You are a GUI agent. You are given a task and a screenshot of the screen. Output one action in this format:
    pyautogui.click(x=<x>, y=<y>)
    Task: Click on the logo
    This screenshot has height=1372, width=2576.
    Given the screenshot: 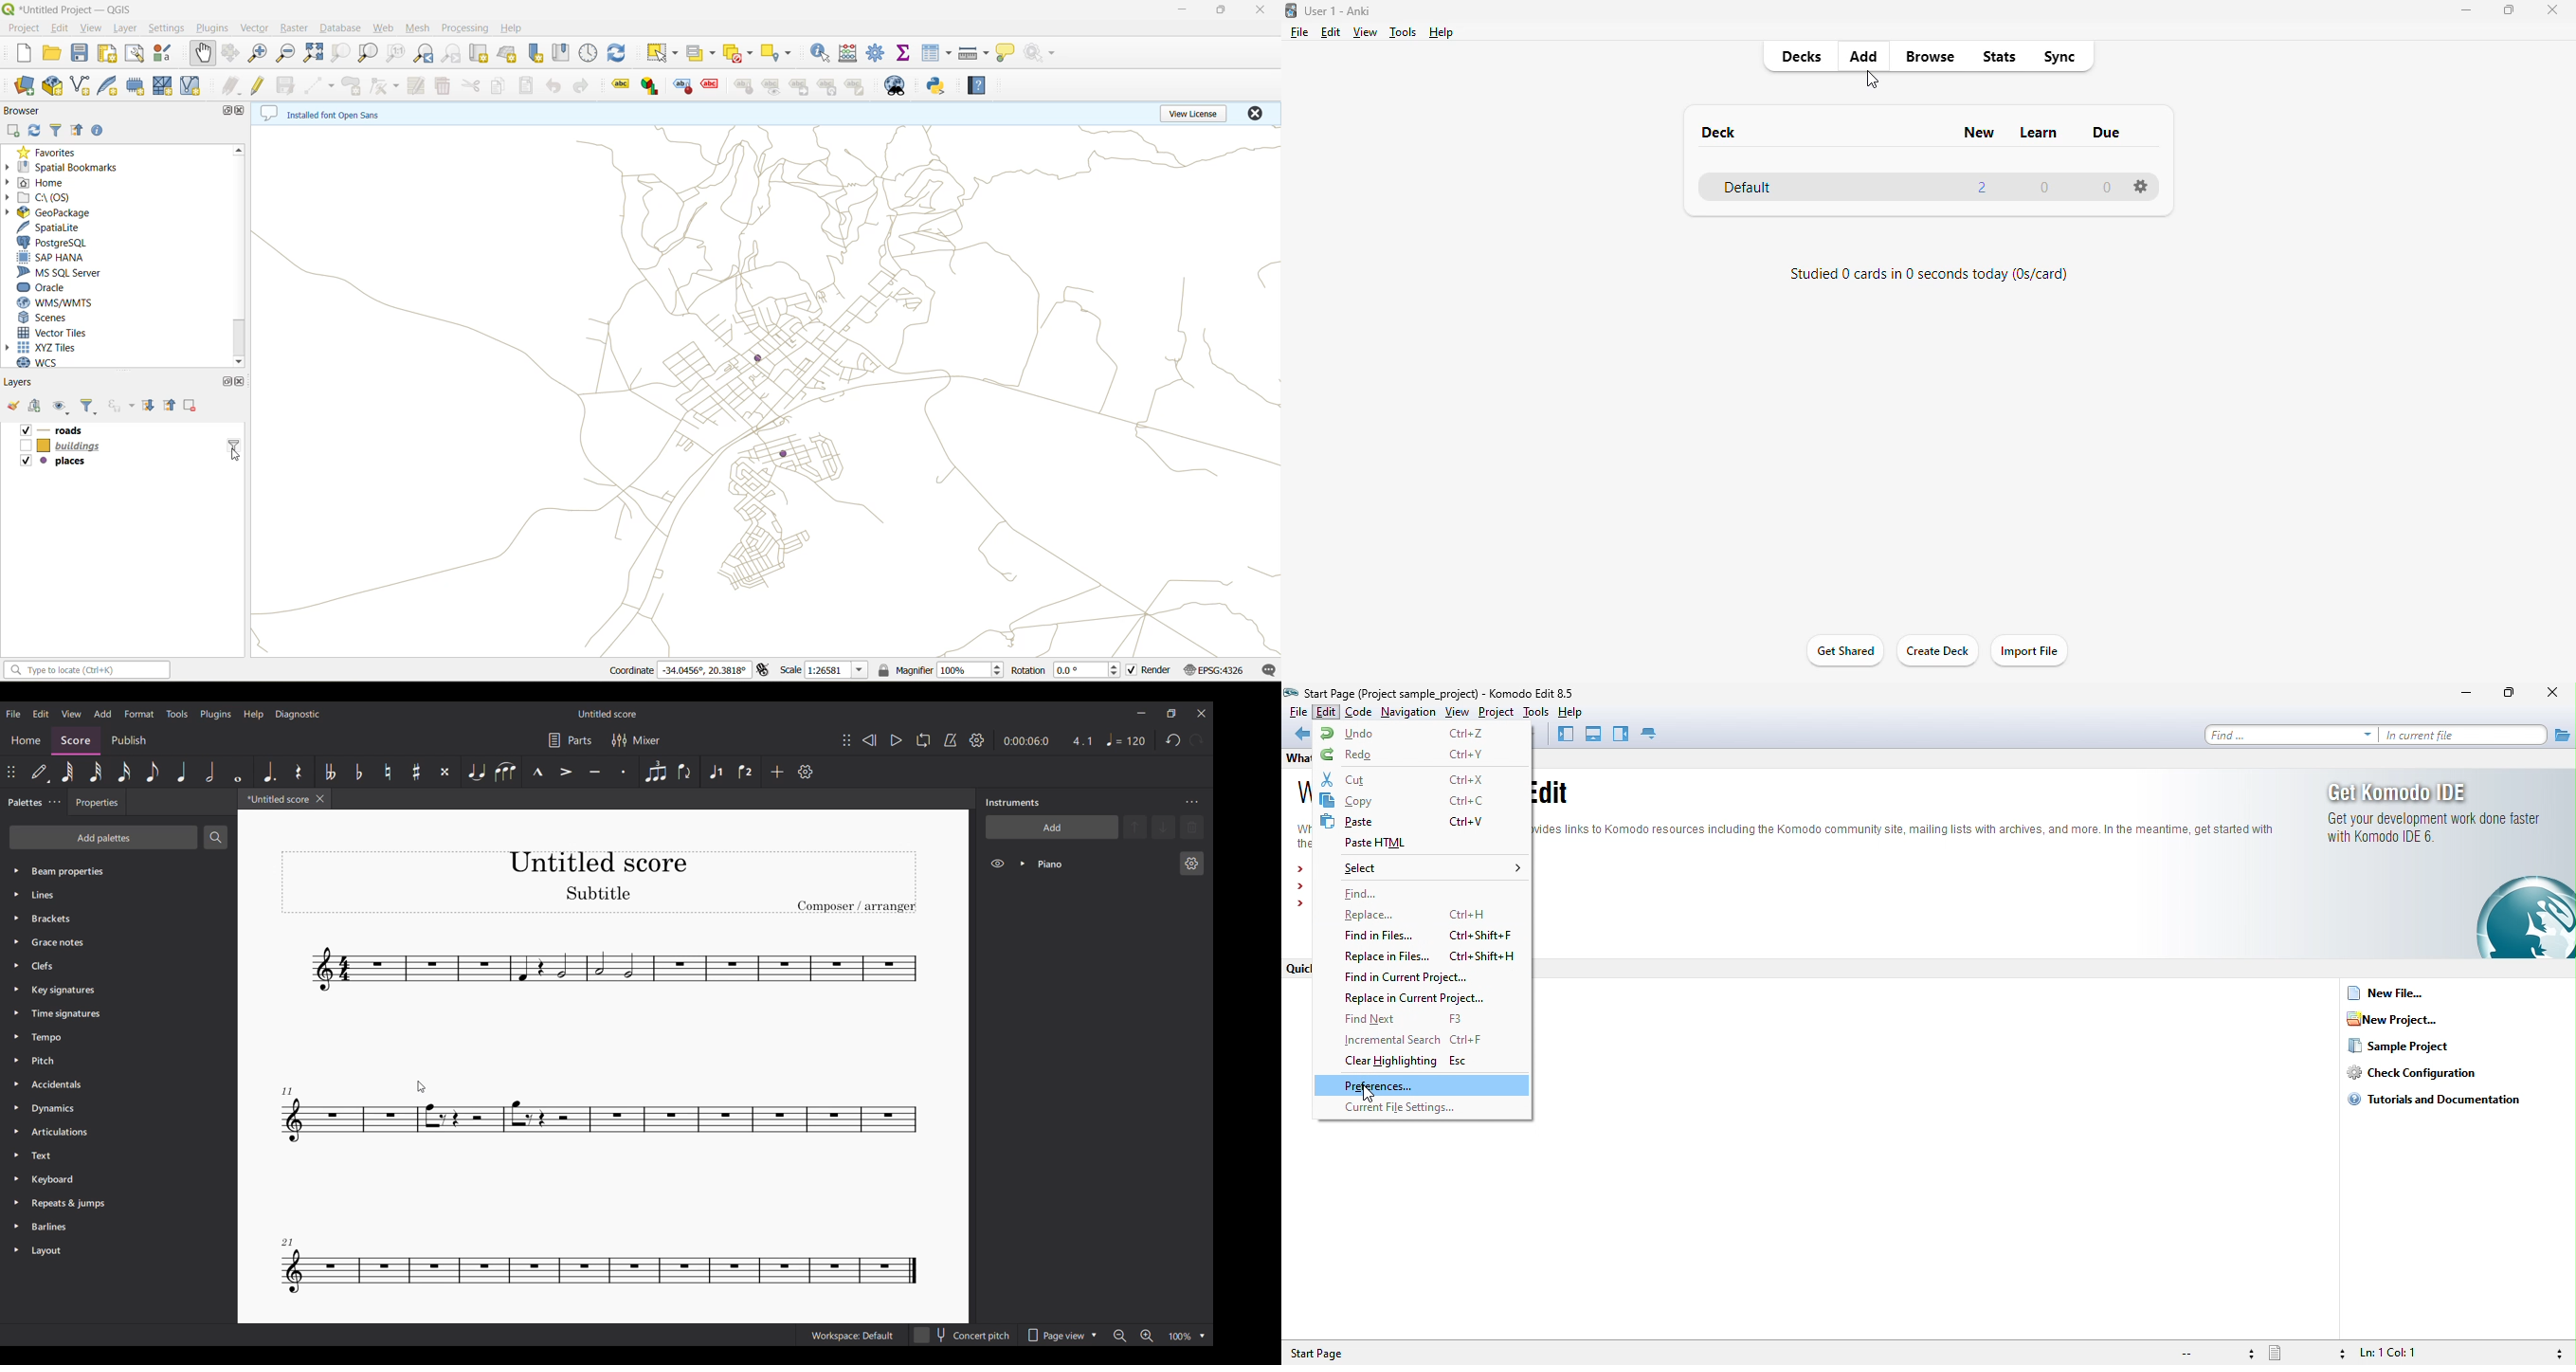 What is the action you would take?
    pyautogui.click(x=1290, y=10)
    